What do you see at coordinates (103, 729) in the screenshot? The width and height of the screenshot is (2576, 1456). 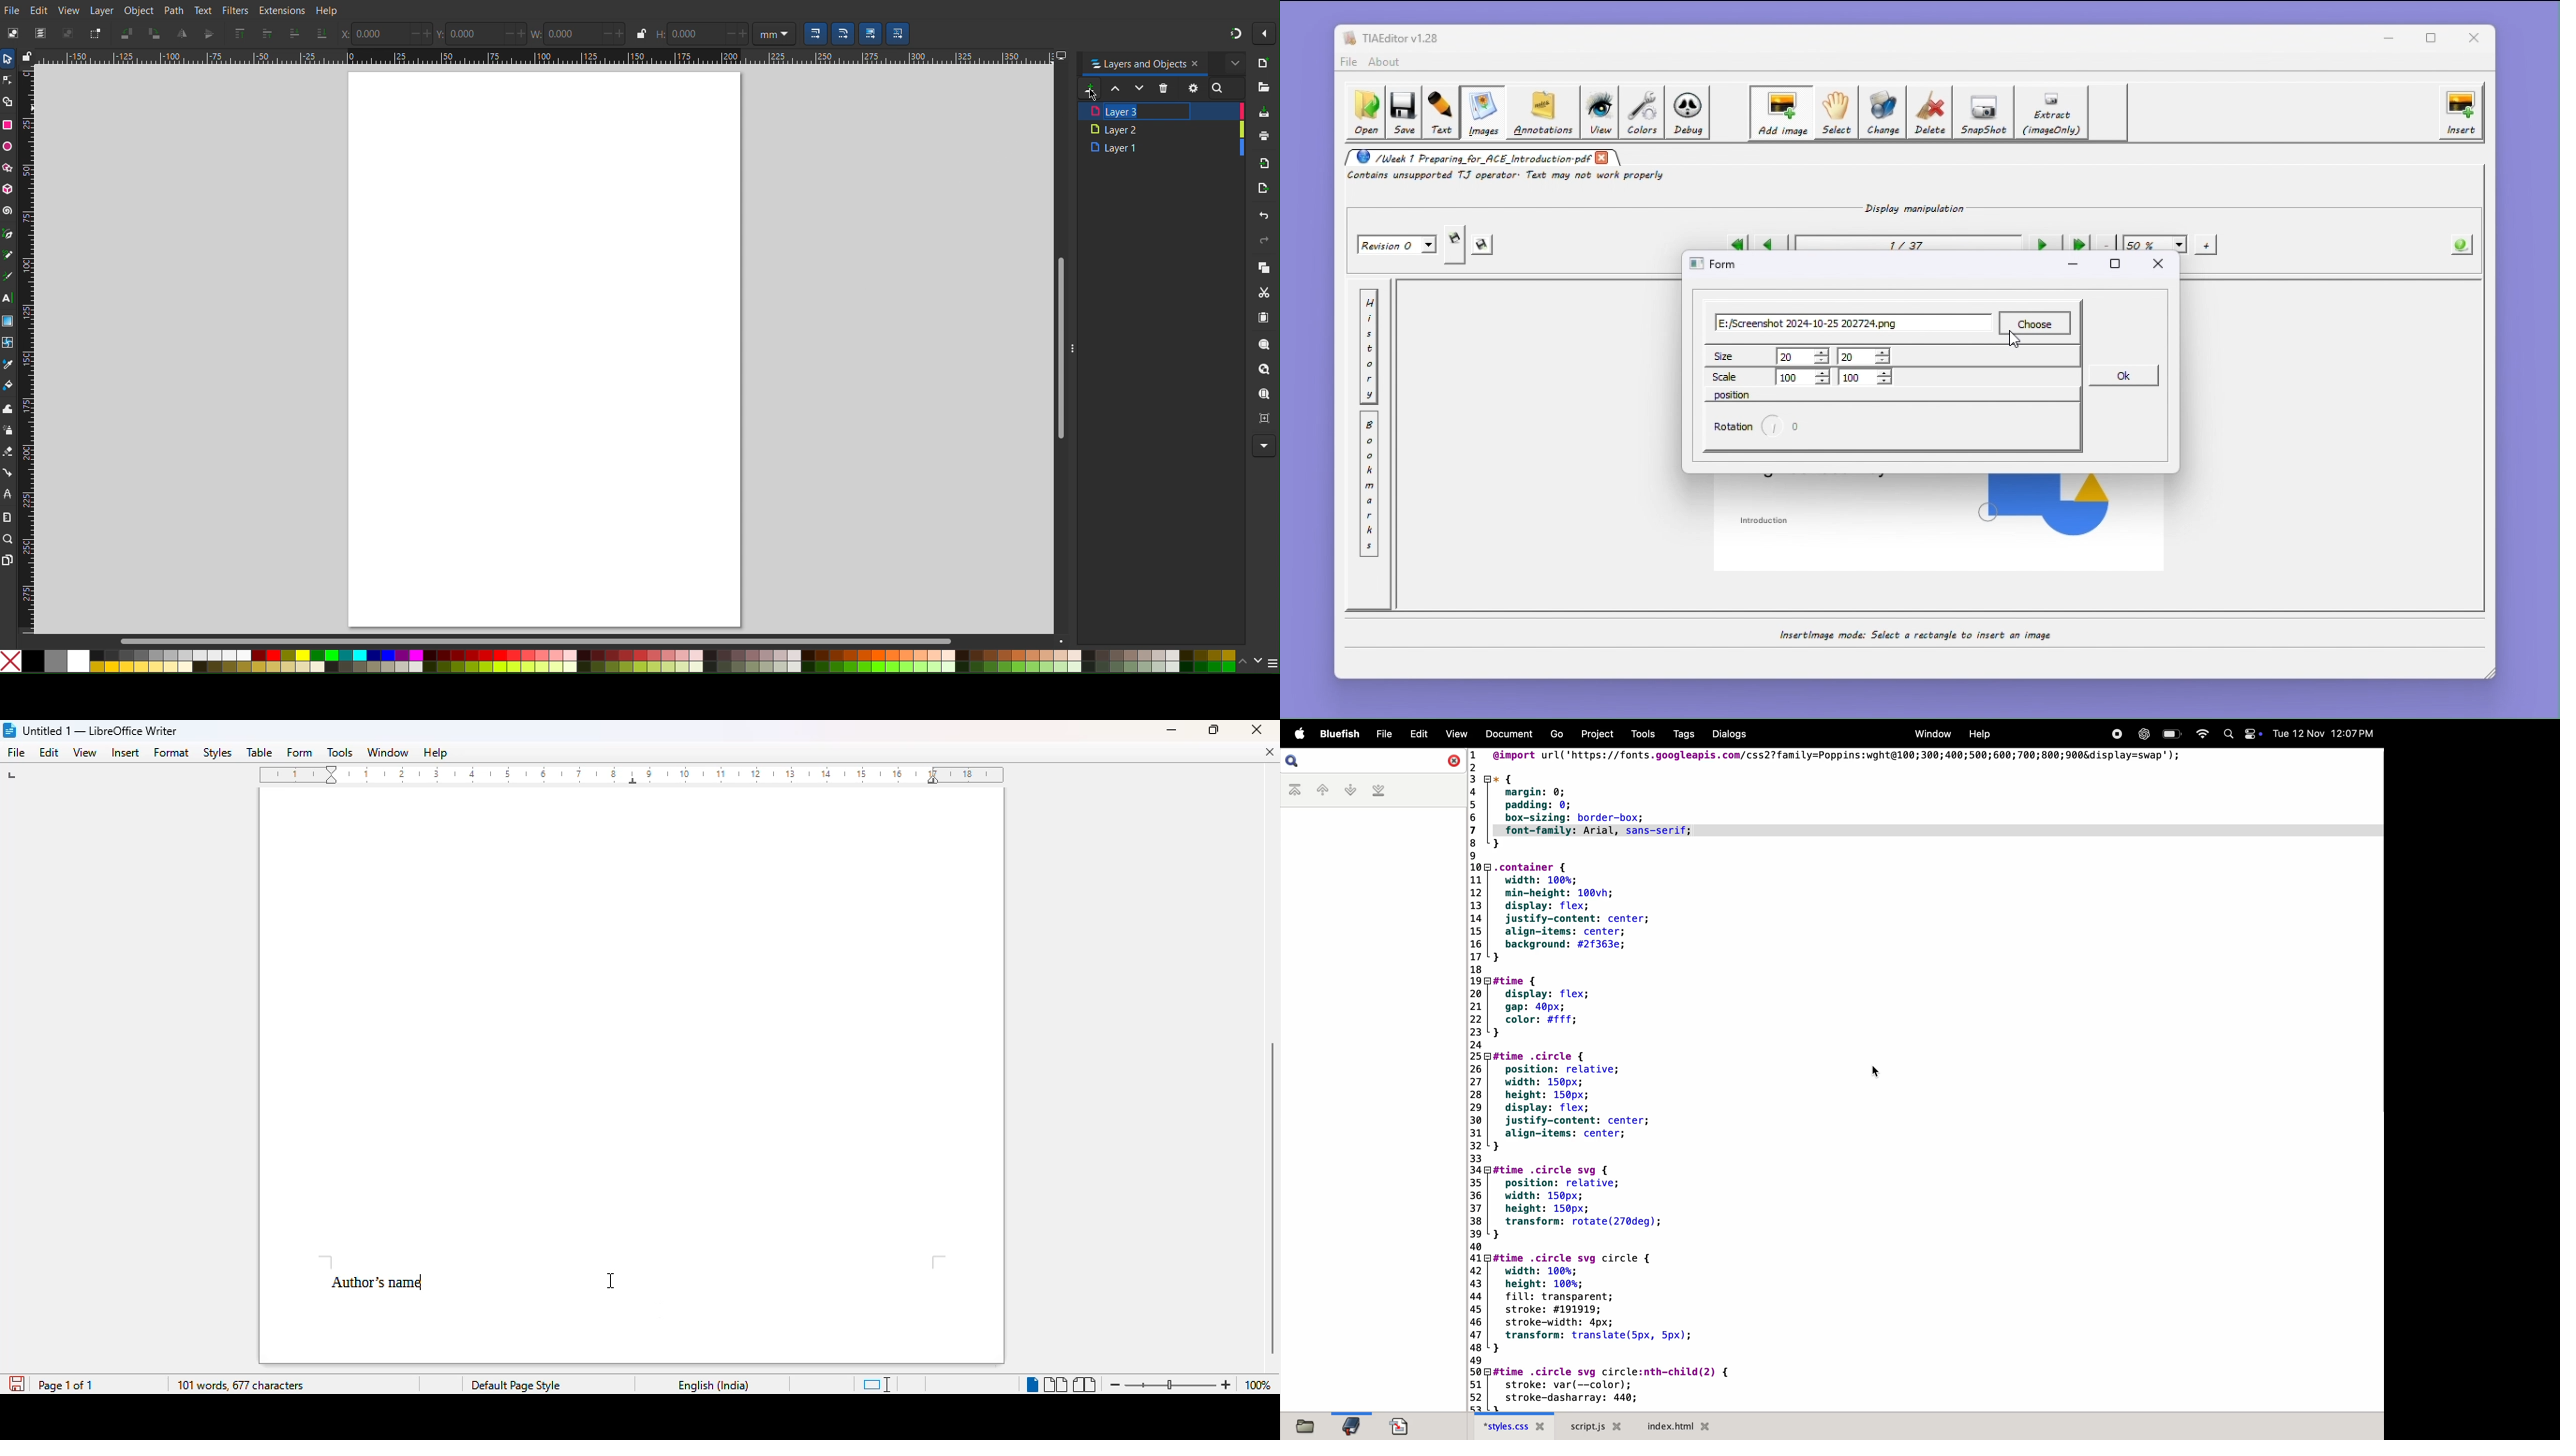 I see `Untitled 1 -- LibreOffice Writer` at bounding box center [103, 729].